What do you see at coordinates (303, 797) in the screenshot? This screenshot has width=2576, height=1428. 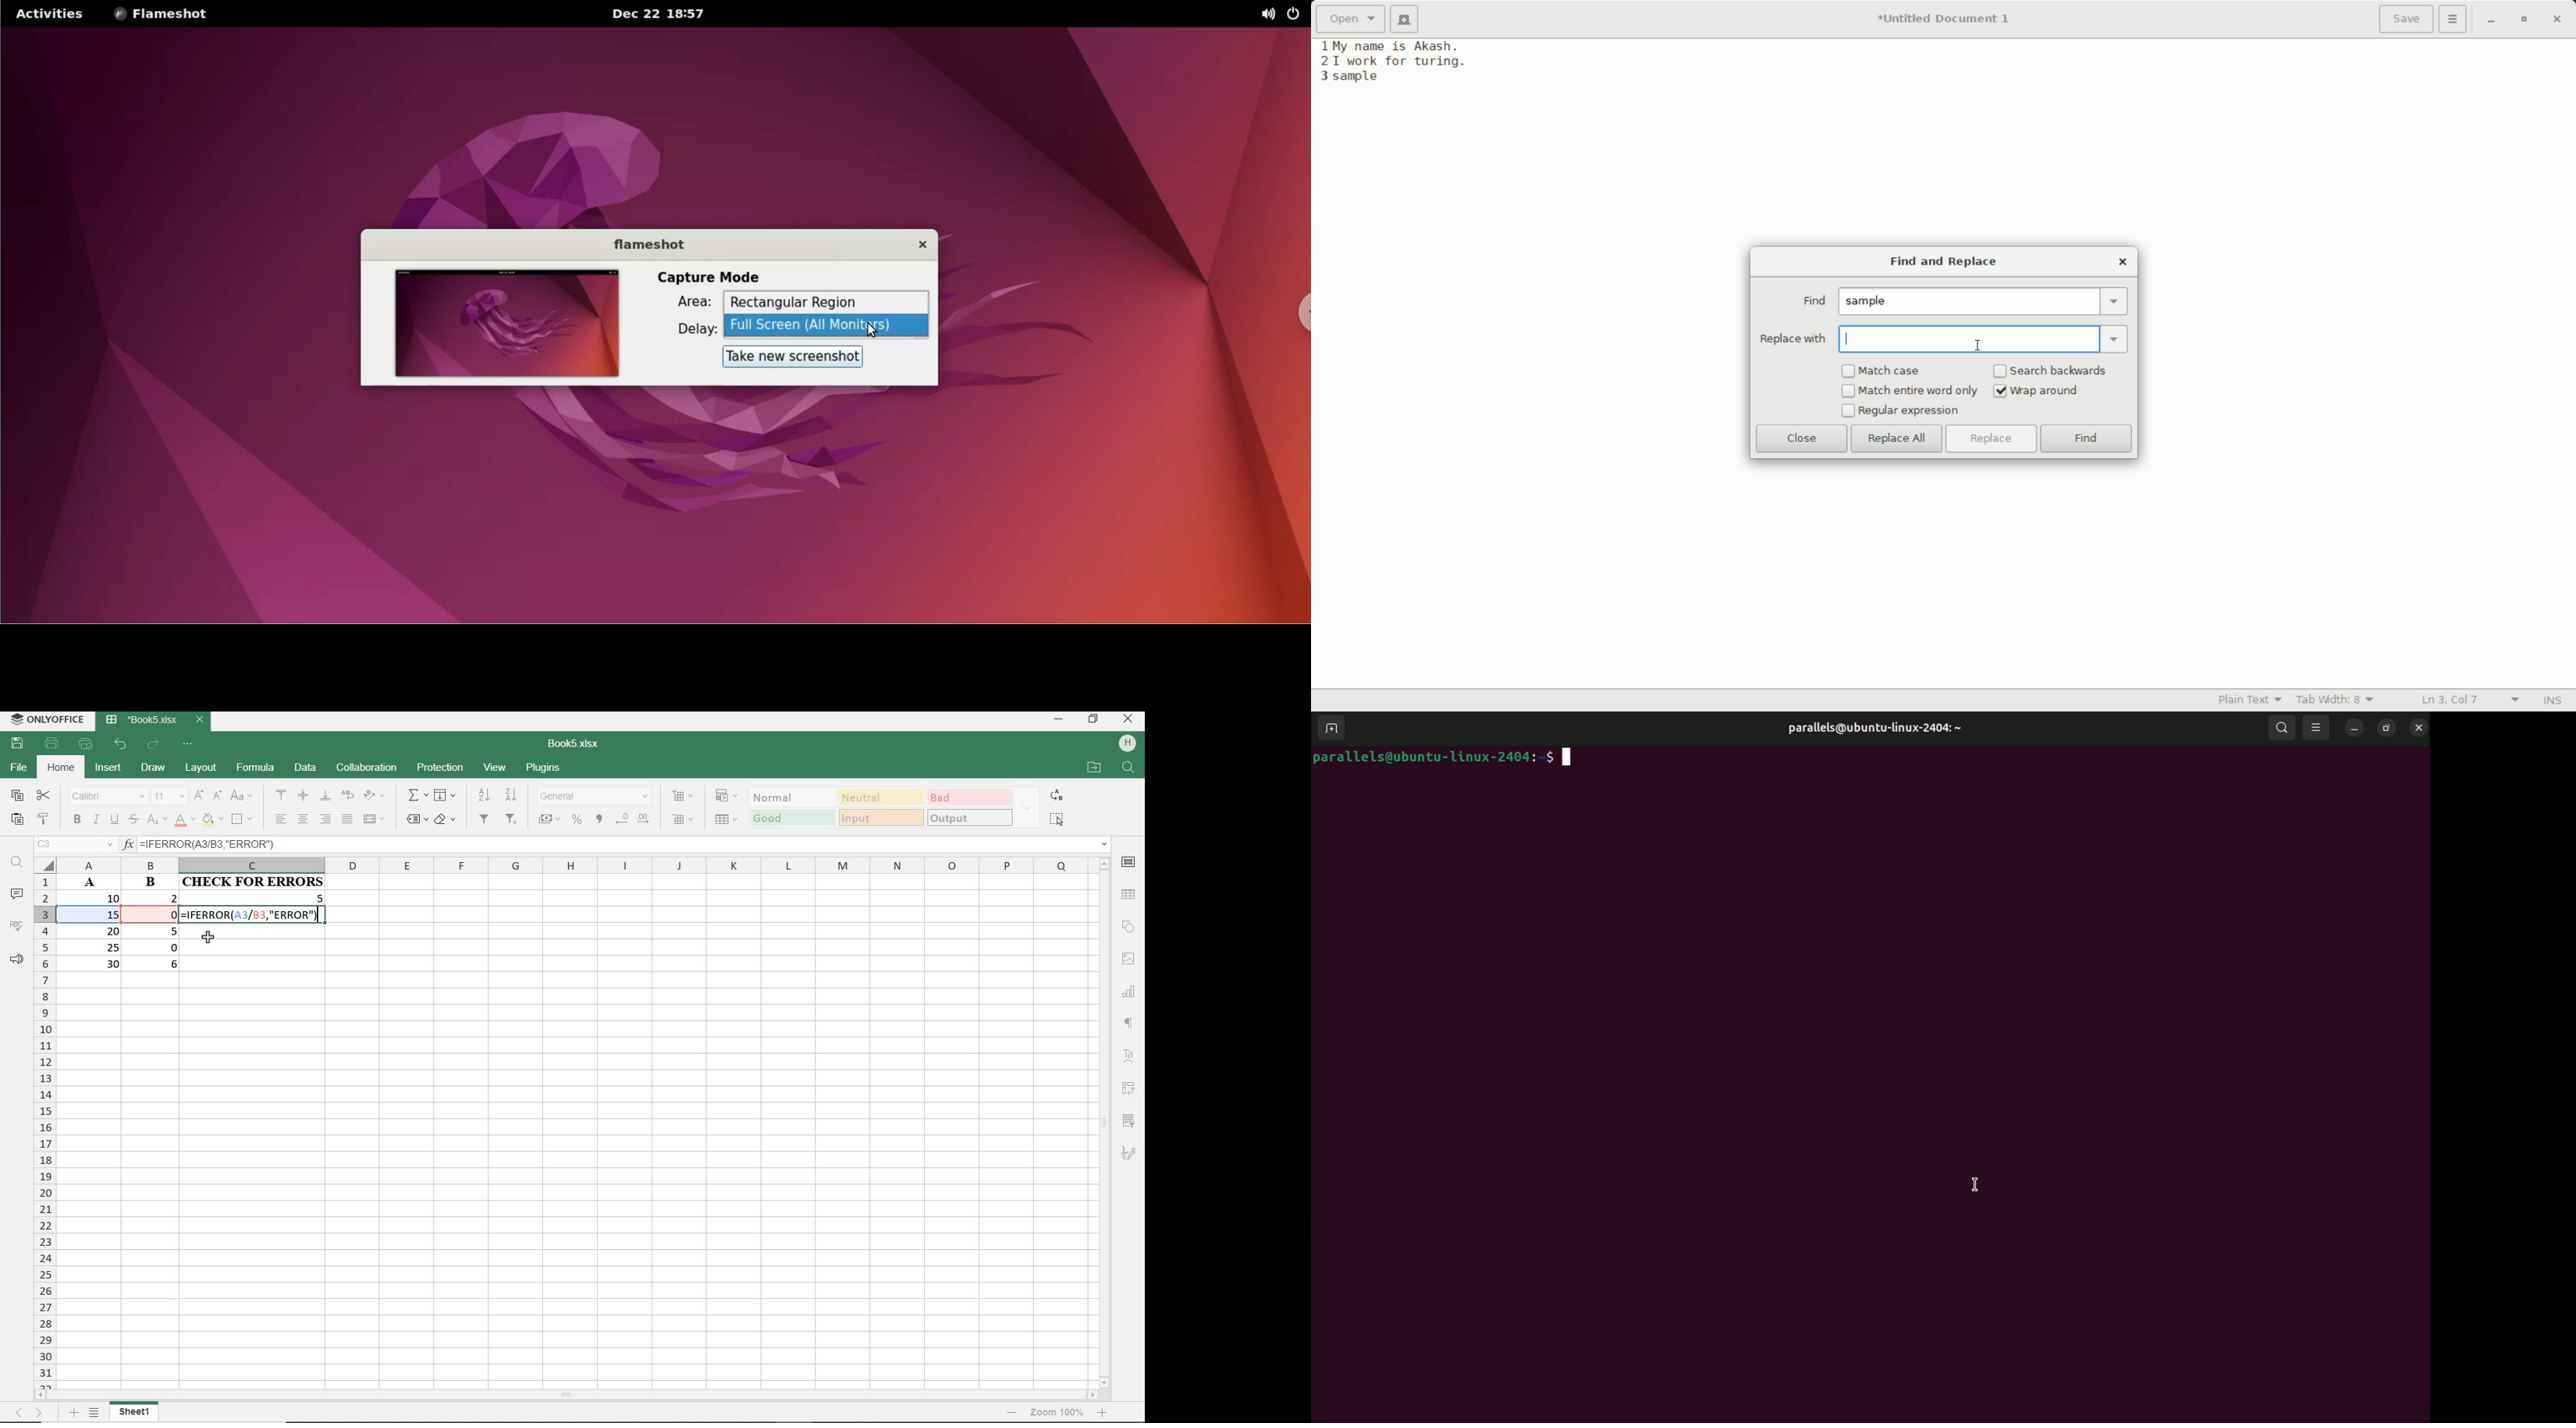 I see `ALIGN MIDDLE` at bounding box center [303, 797].